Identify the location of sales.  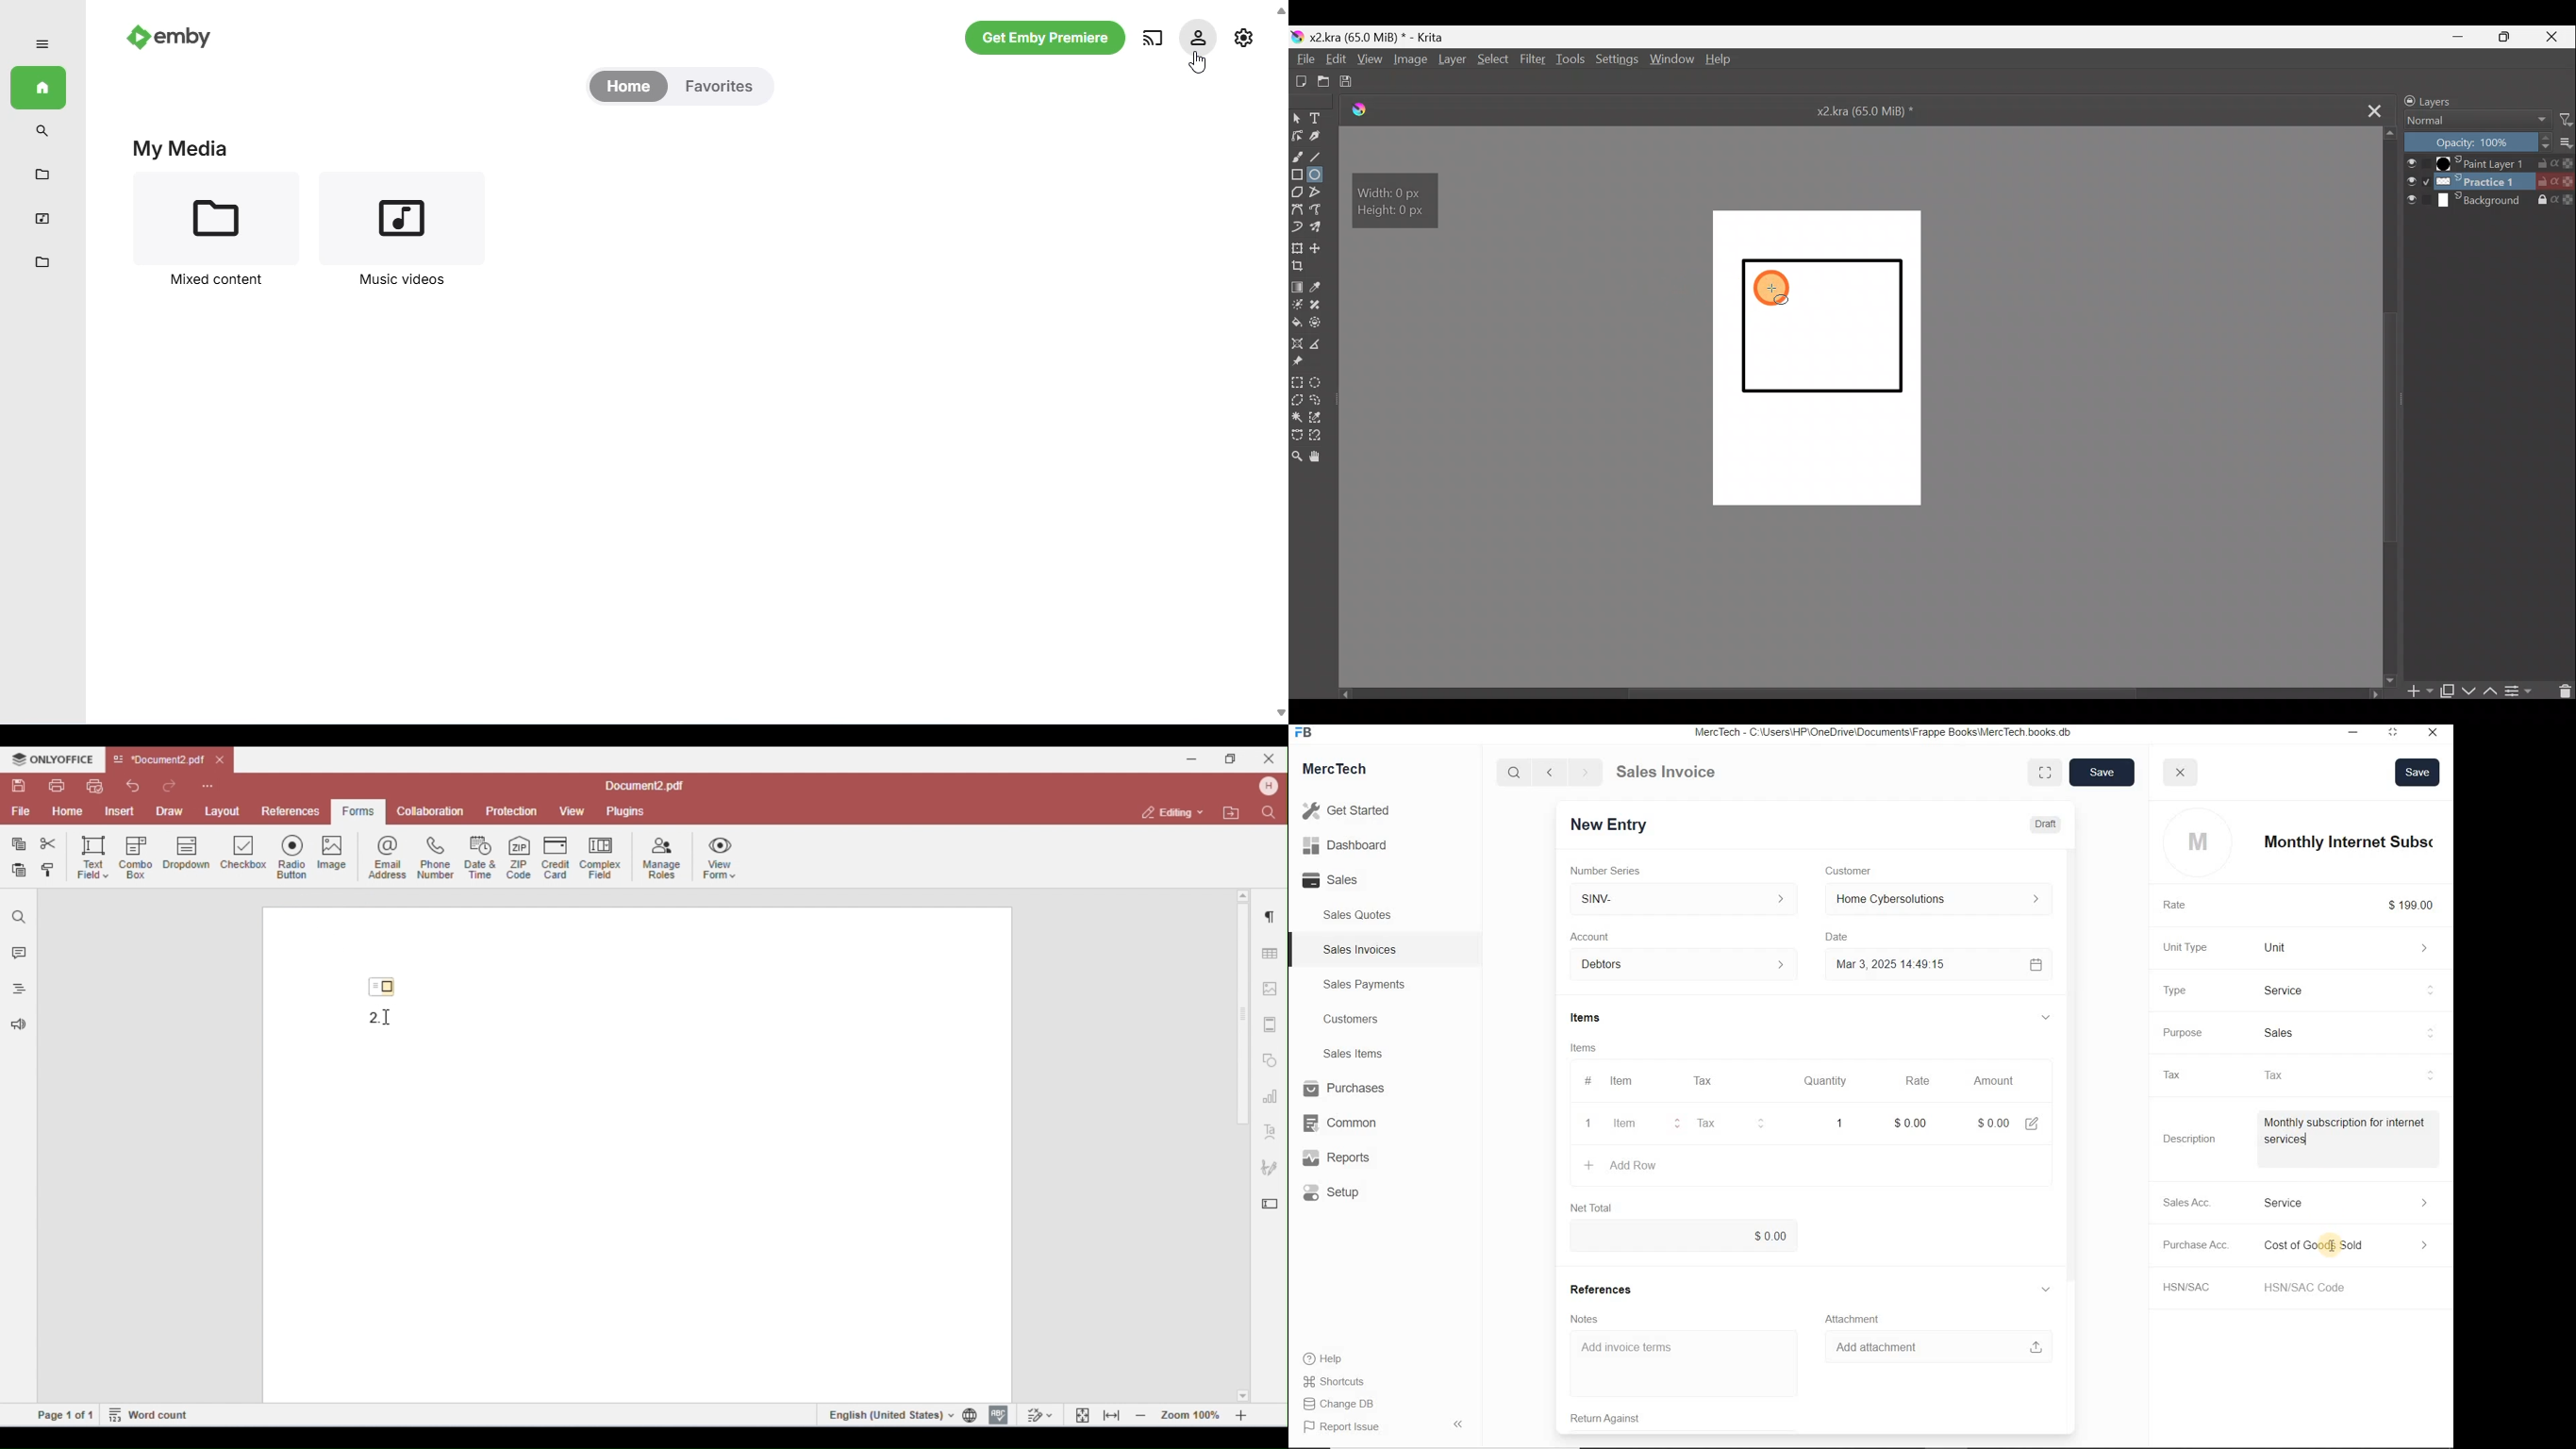
(2346, 1031).